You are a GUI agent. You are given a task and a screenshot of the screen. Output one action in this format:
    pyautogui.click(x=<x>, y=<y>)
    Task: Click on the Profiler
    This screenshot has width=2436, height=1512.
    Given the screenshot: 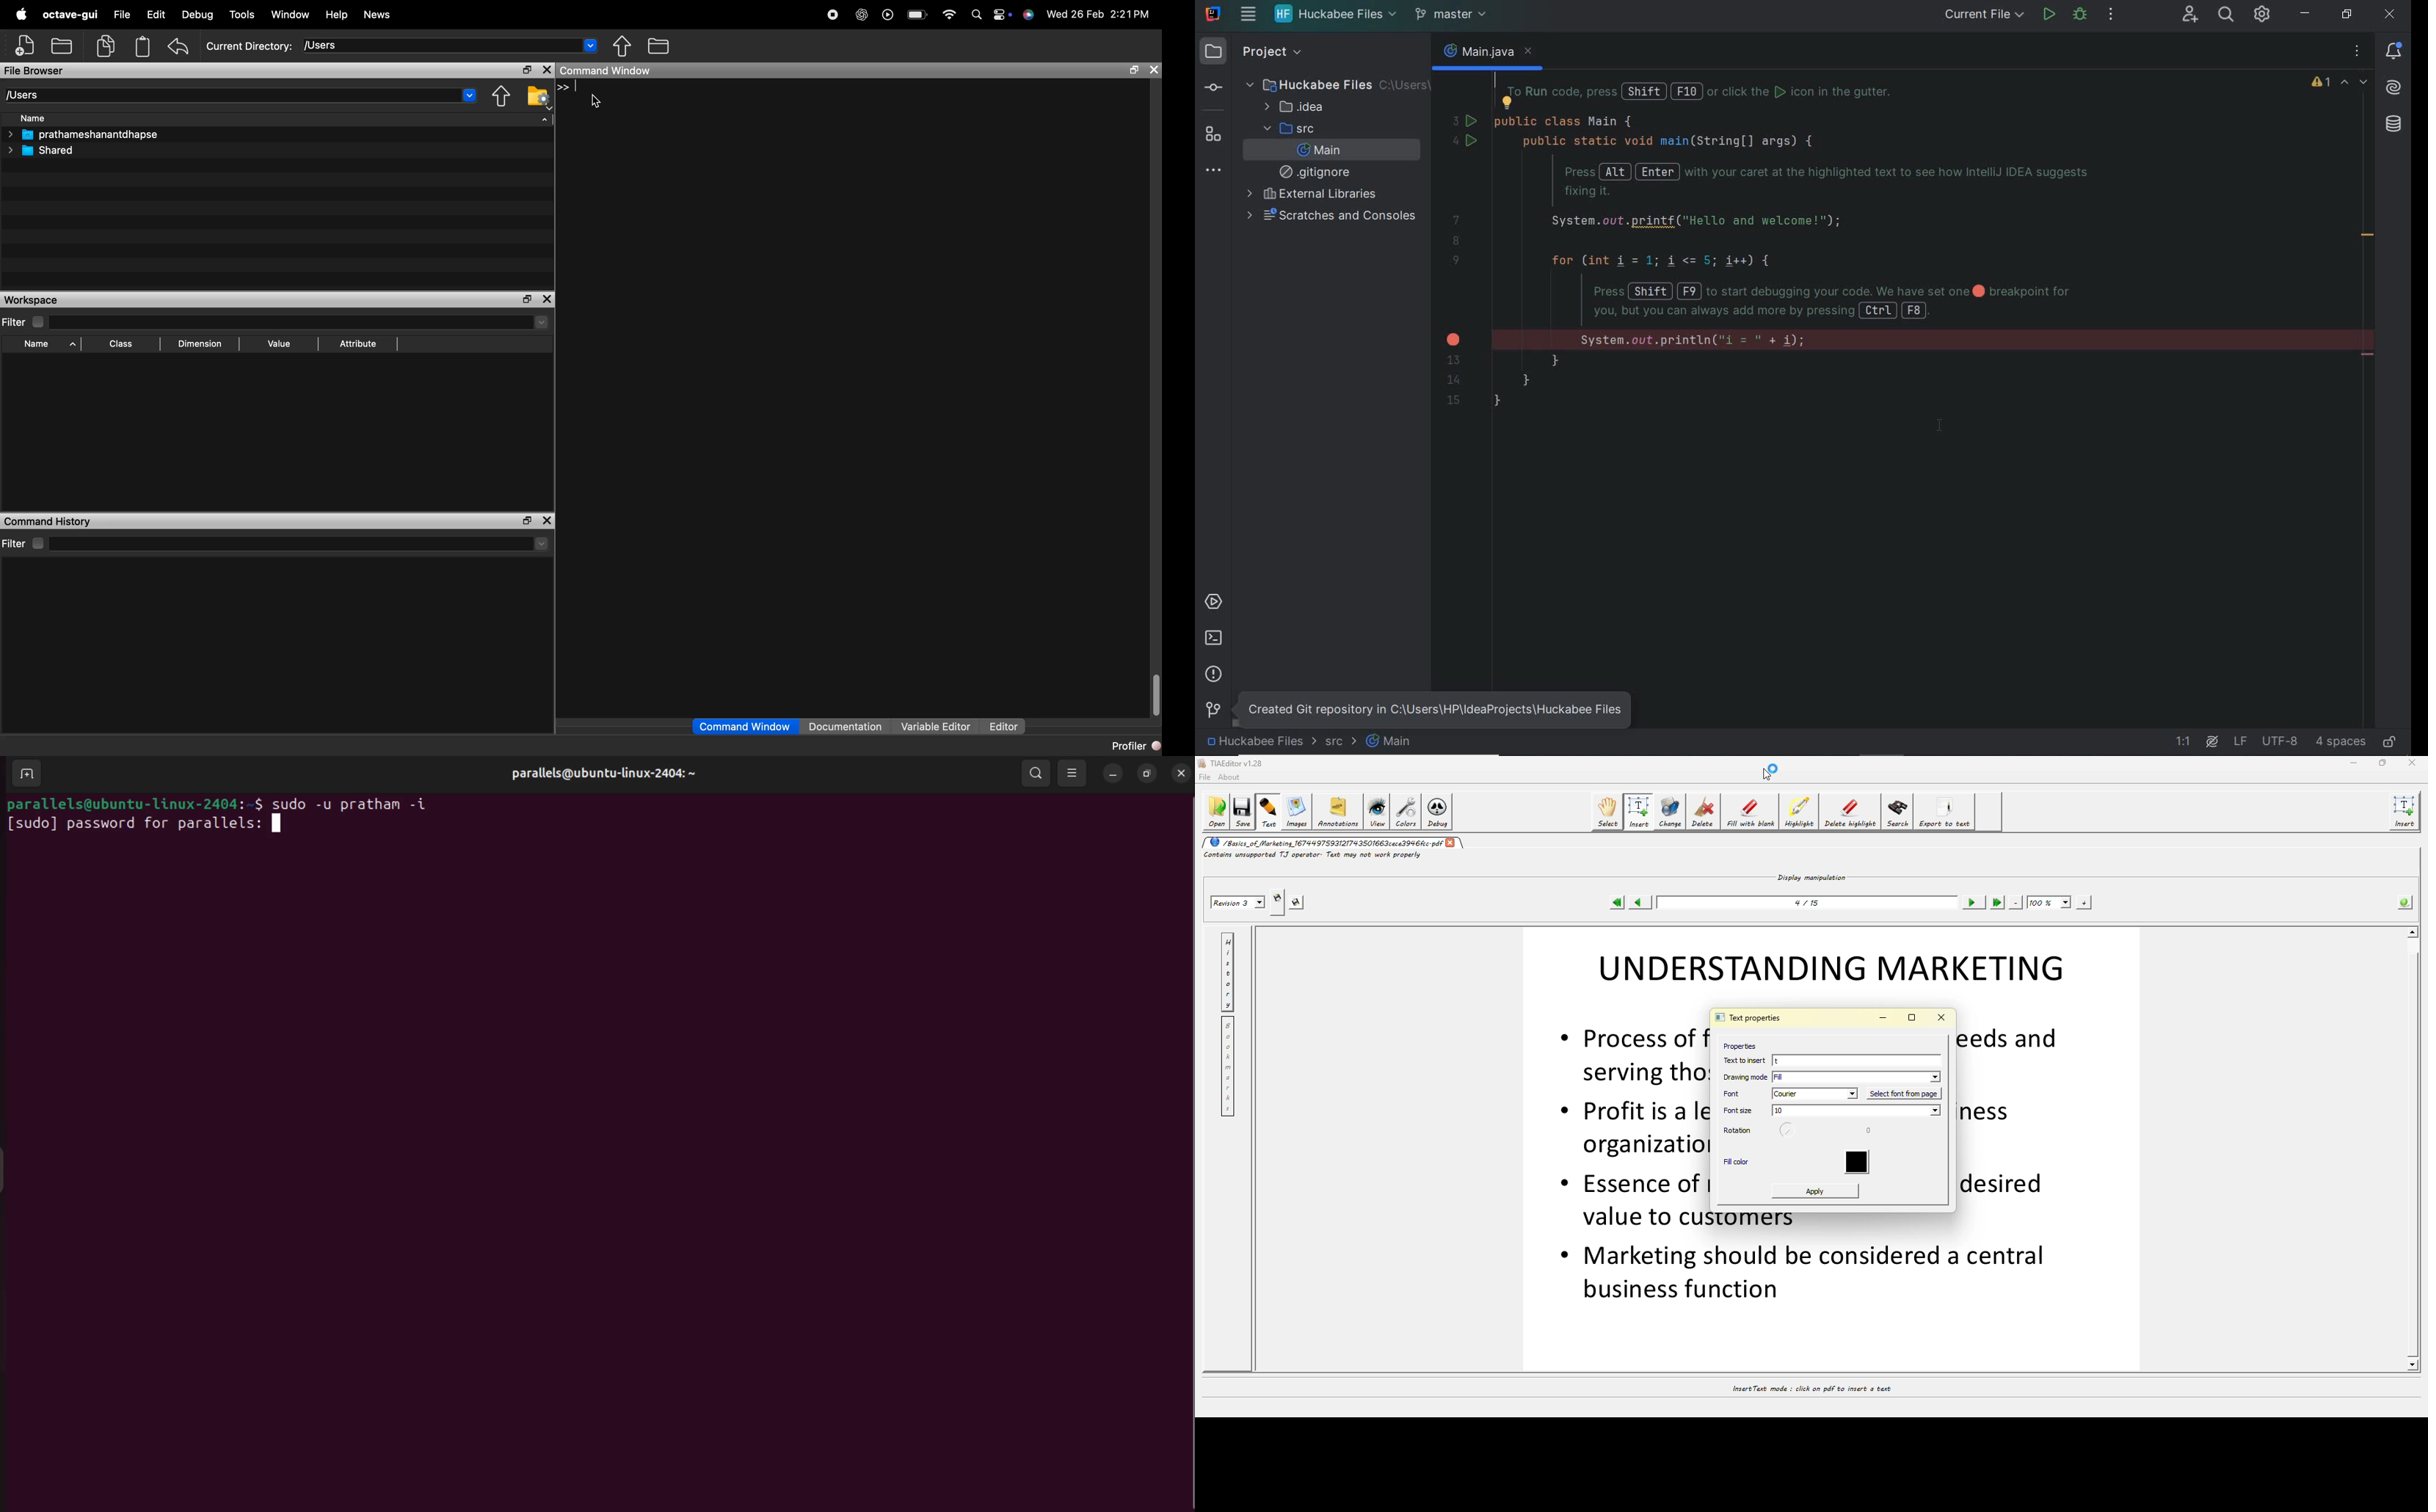 What is the action you would take?
    pyautogui.click(x=1136, y=744)
    